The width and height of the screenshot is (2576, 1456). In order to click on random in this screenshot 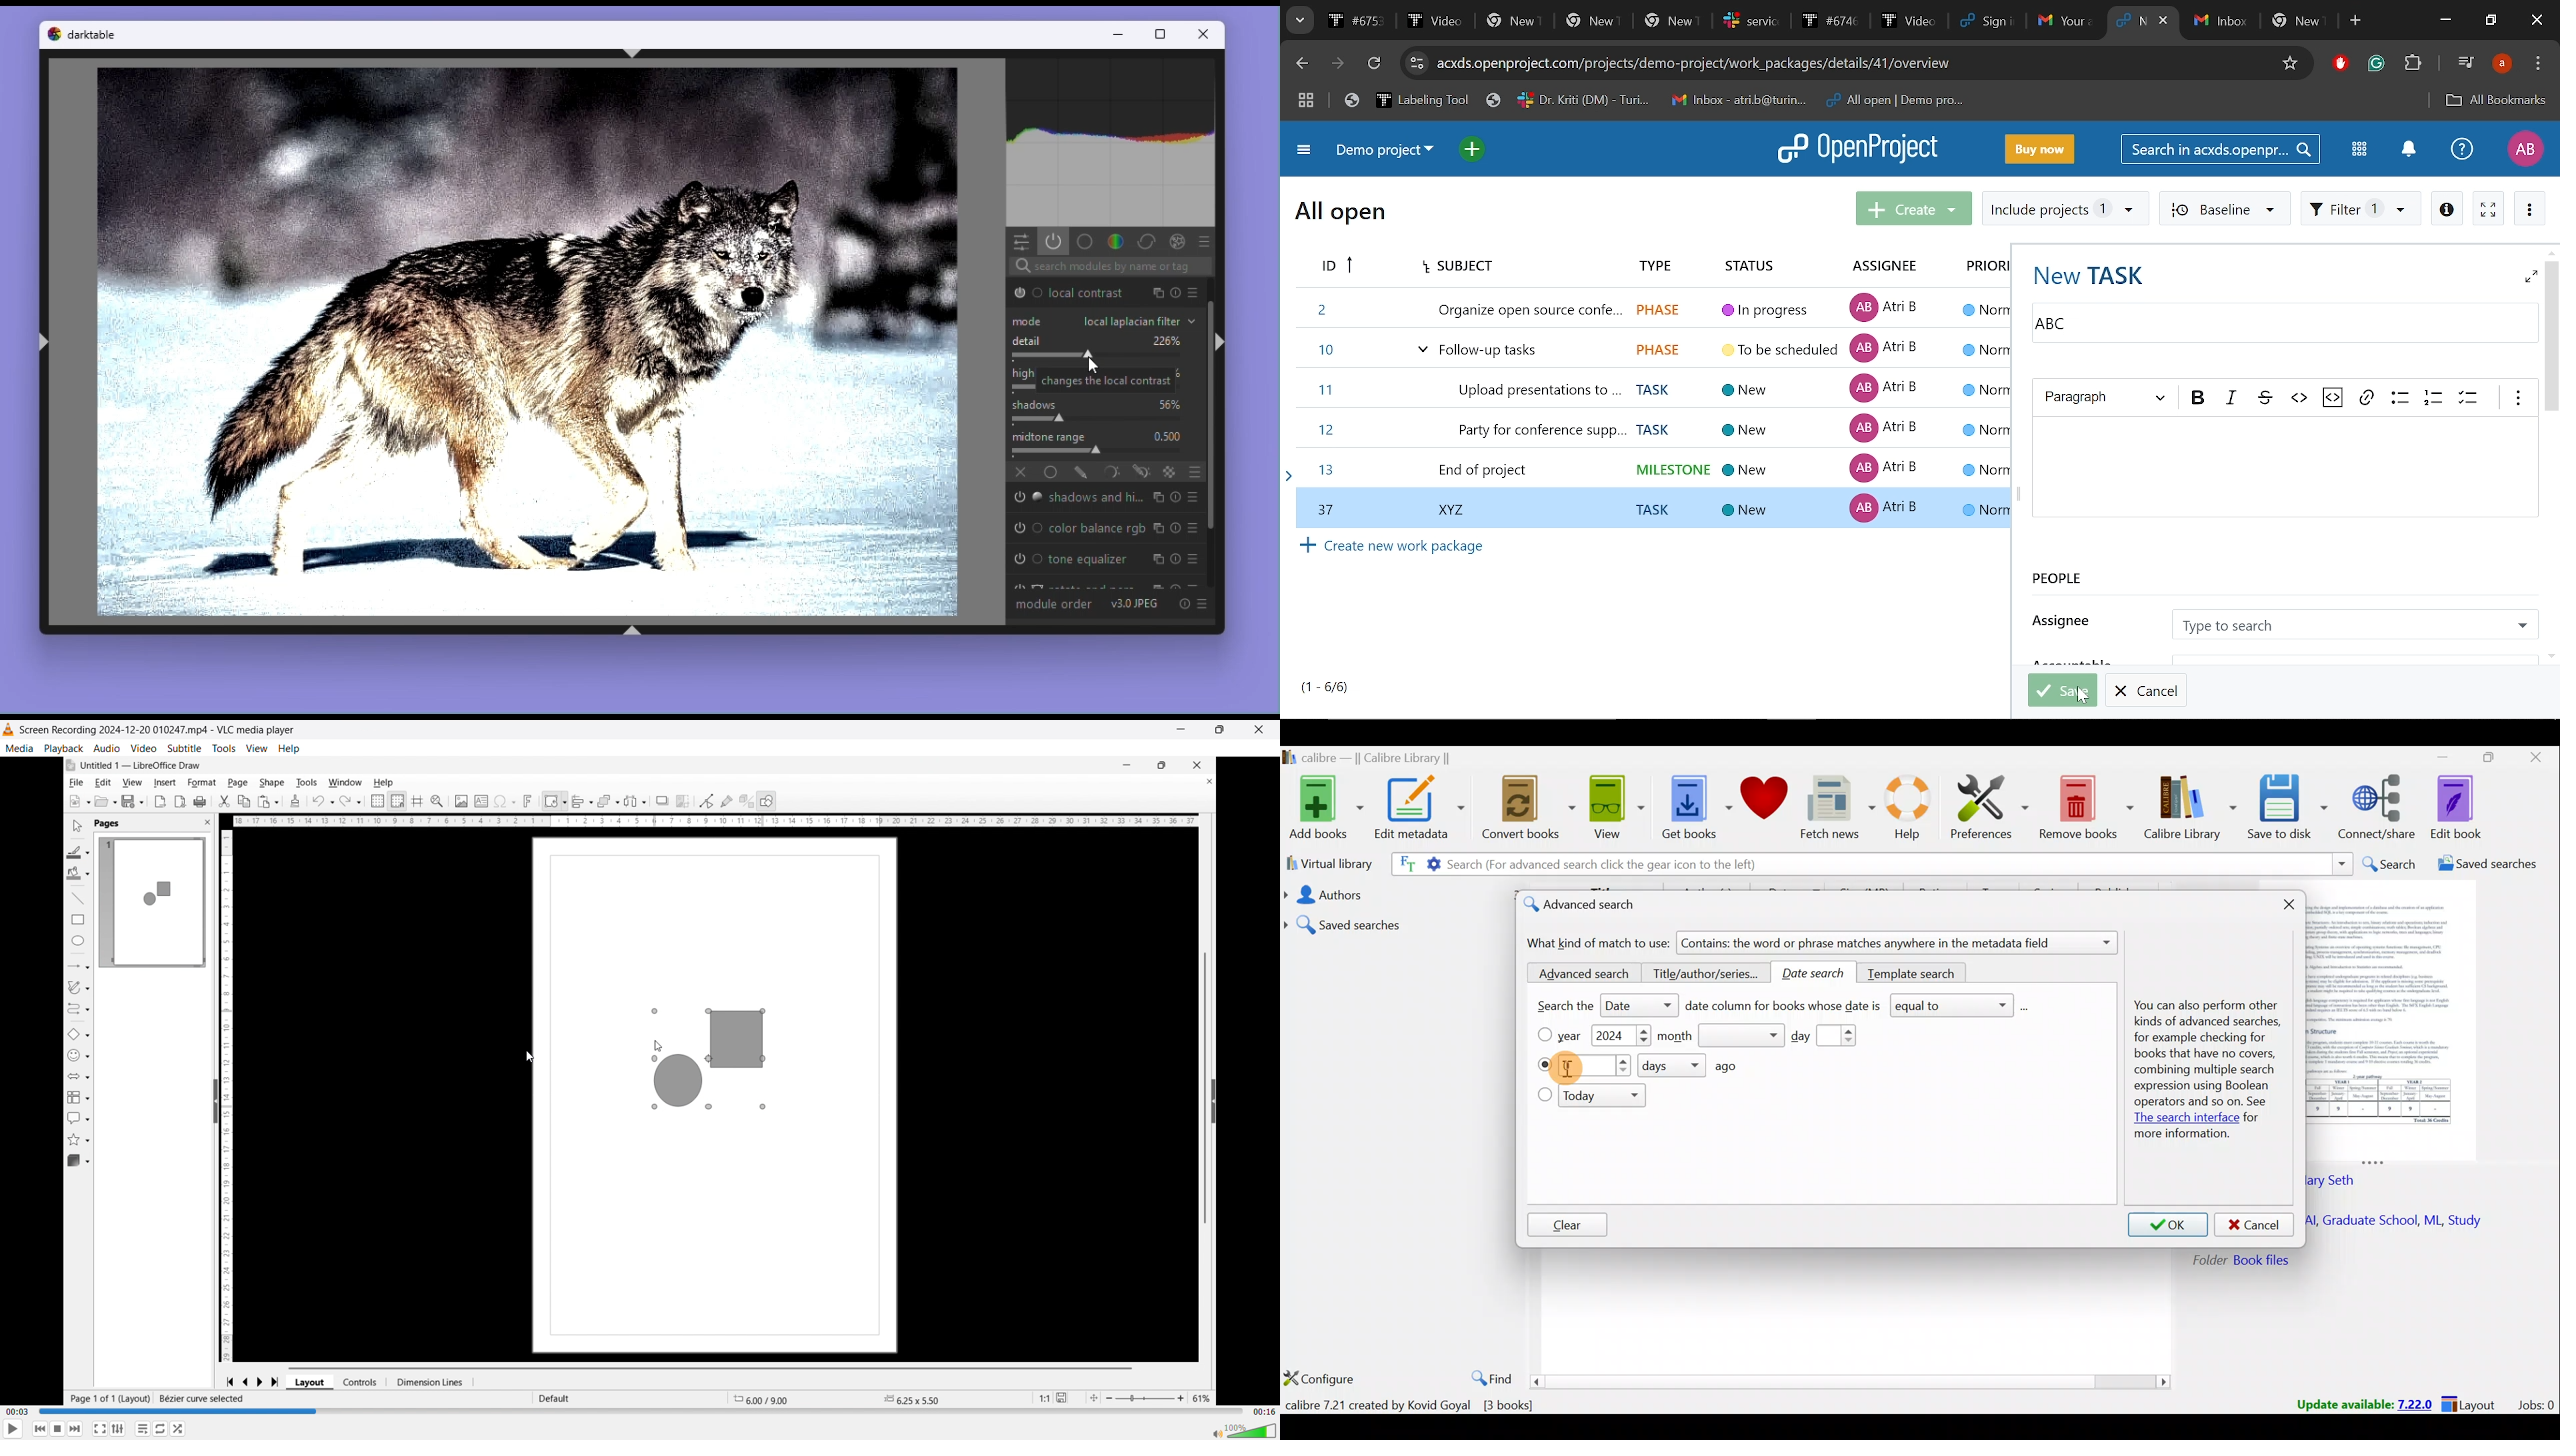, I will do `click(179, 1429)`.